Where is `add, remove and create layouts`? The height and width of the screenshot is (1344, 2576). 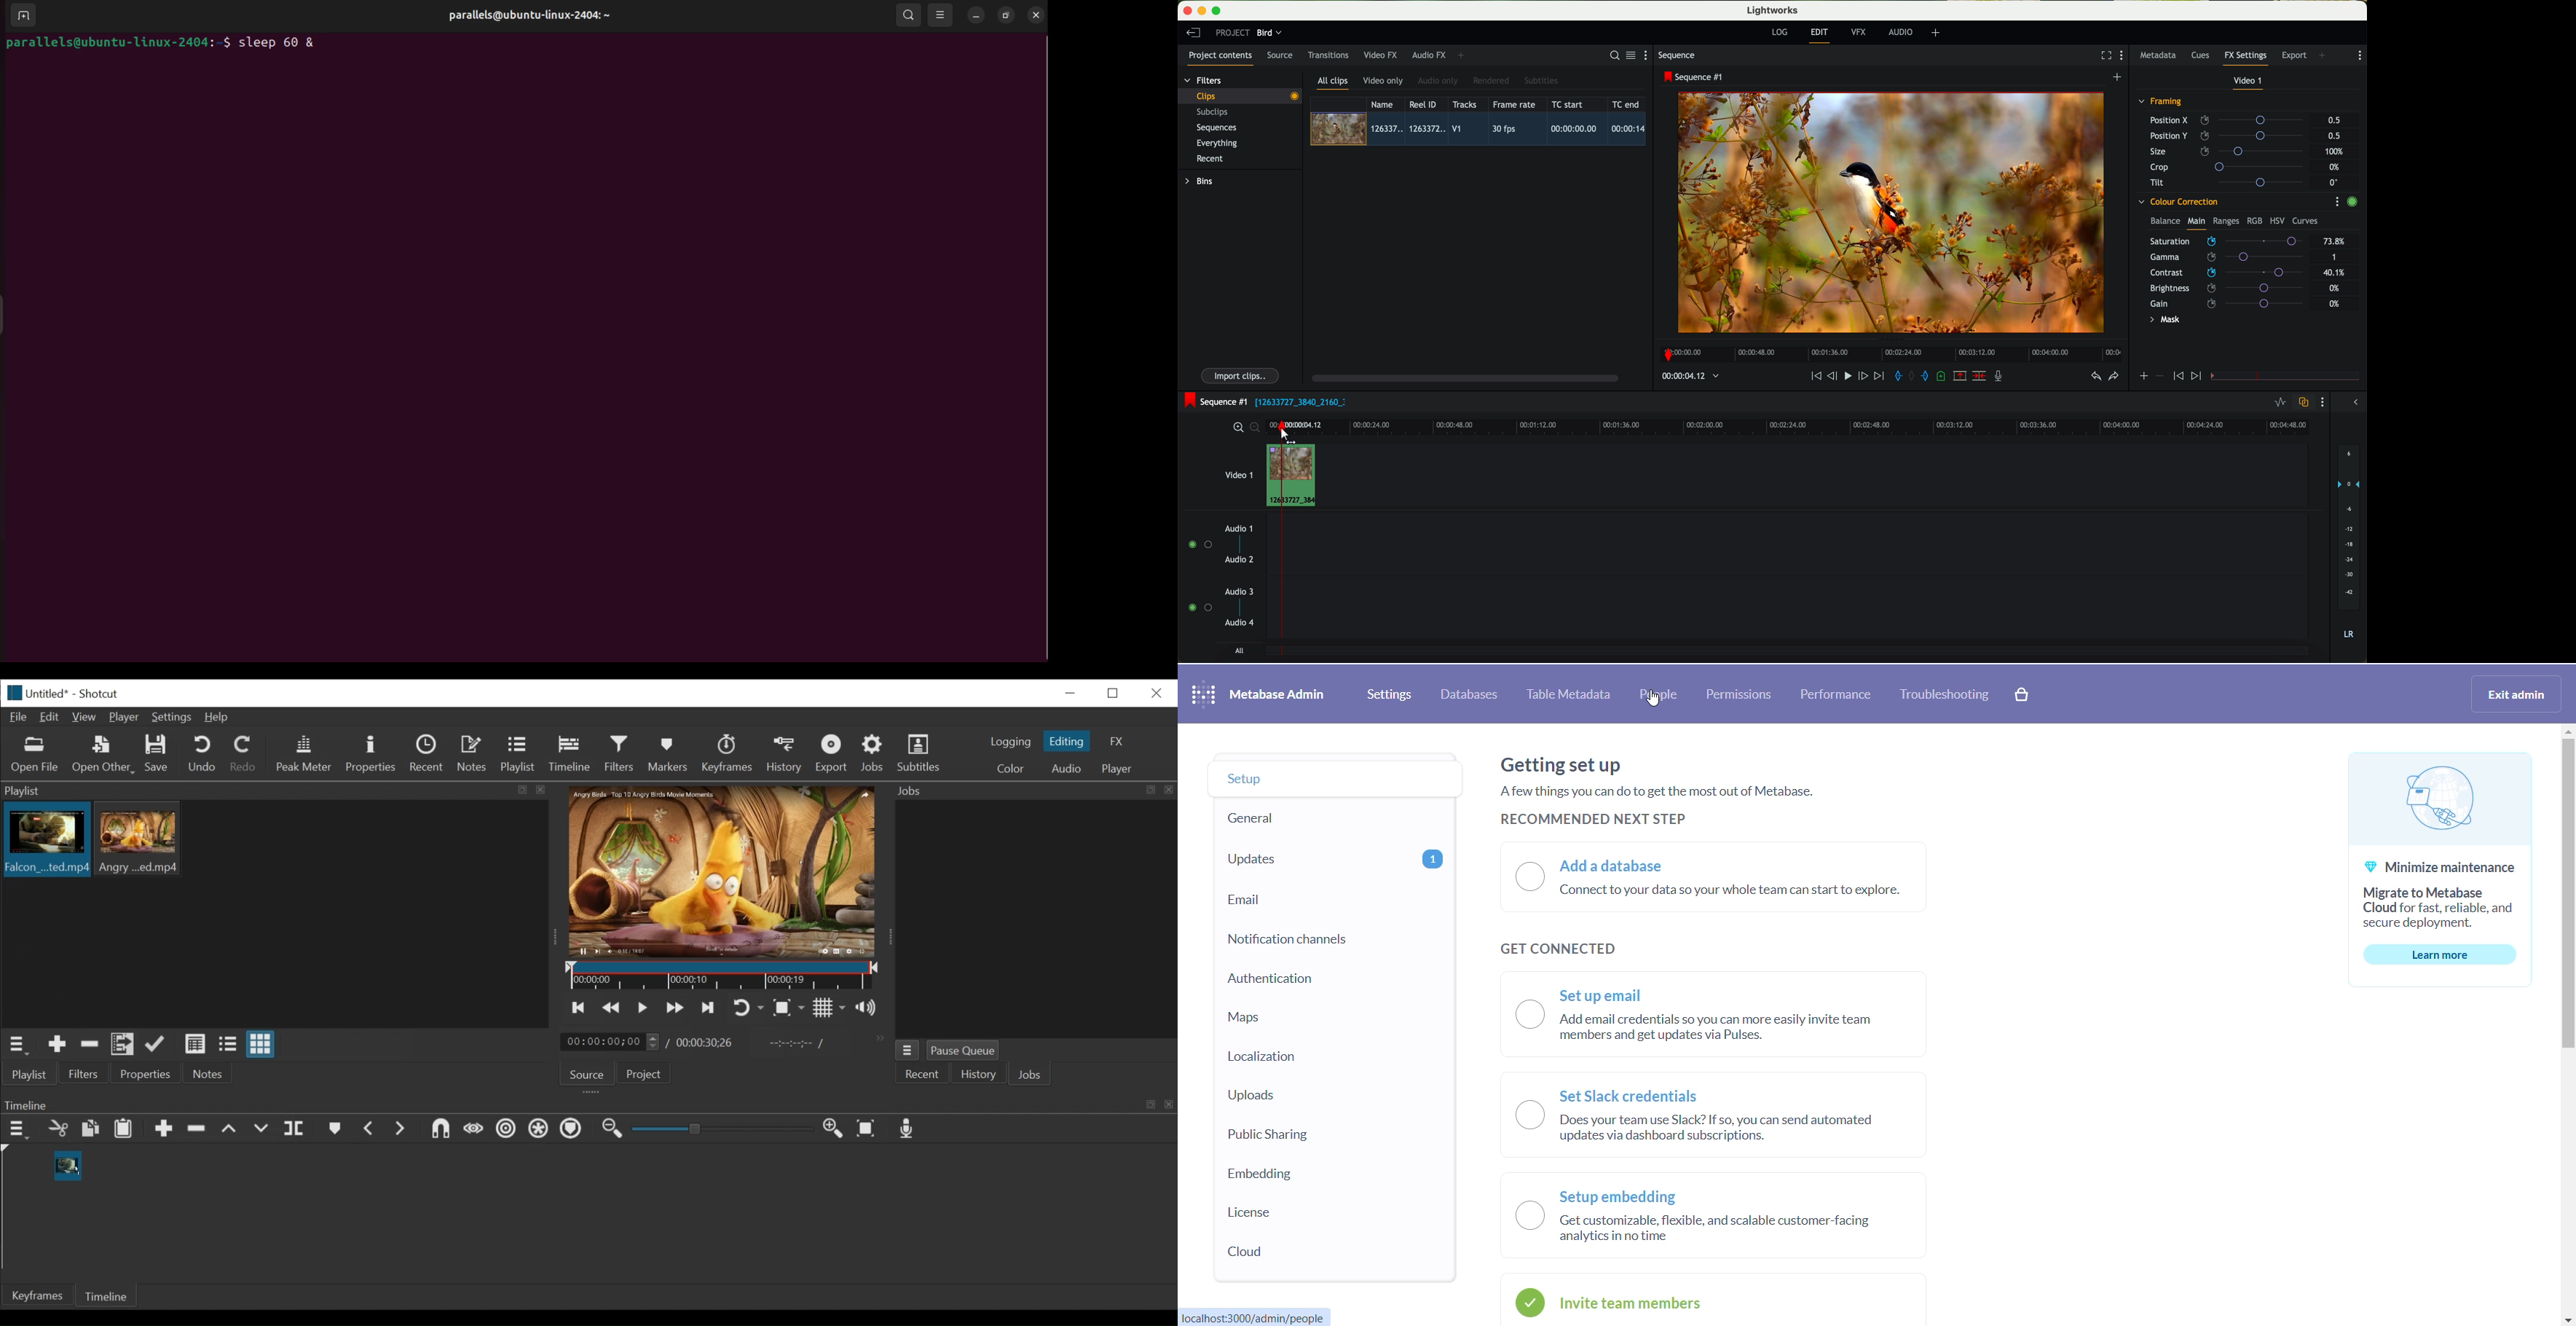 add, remove and create layouts is located at coordinates (1937, 33).